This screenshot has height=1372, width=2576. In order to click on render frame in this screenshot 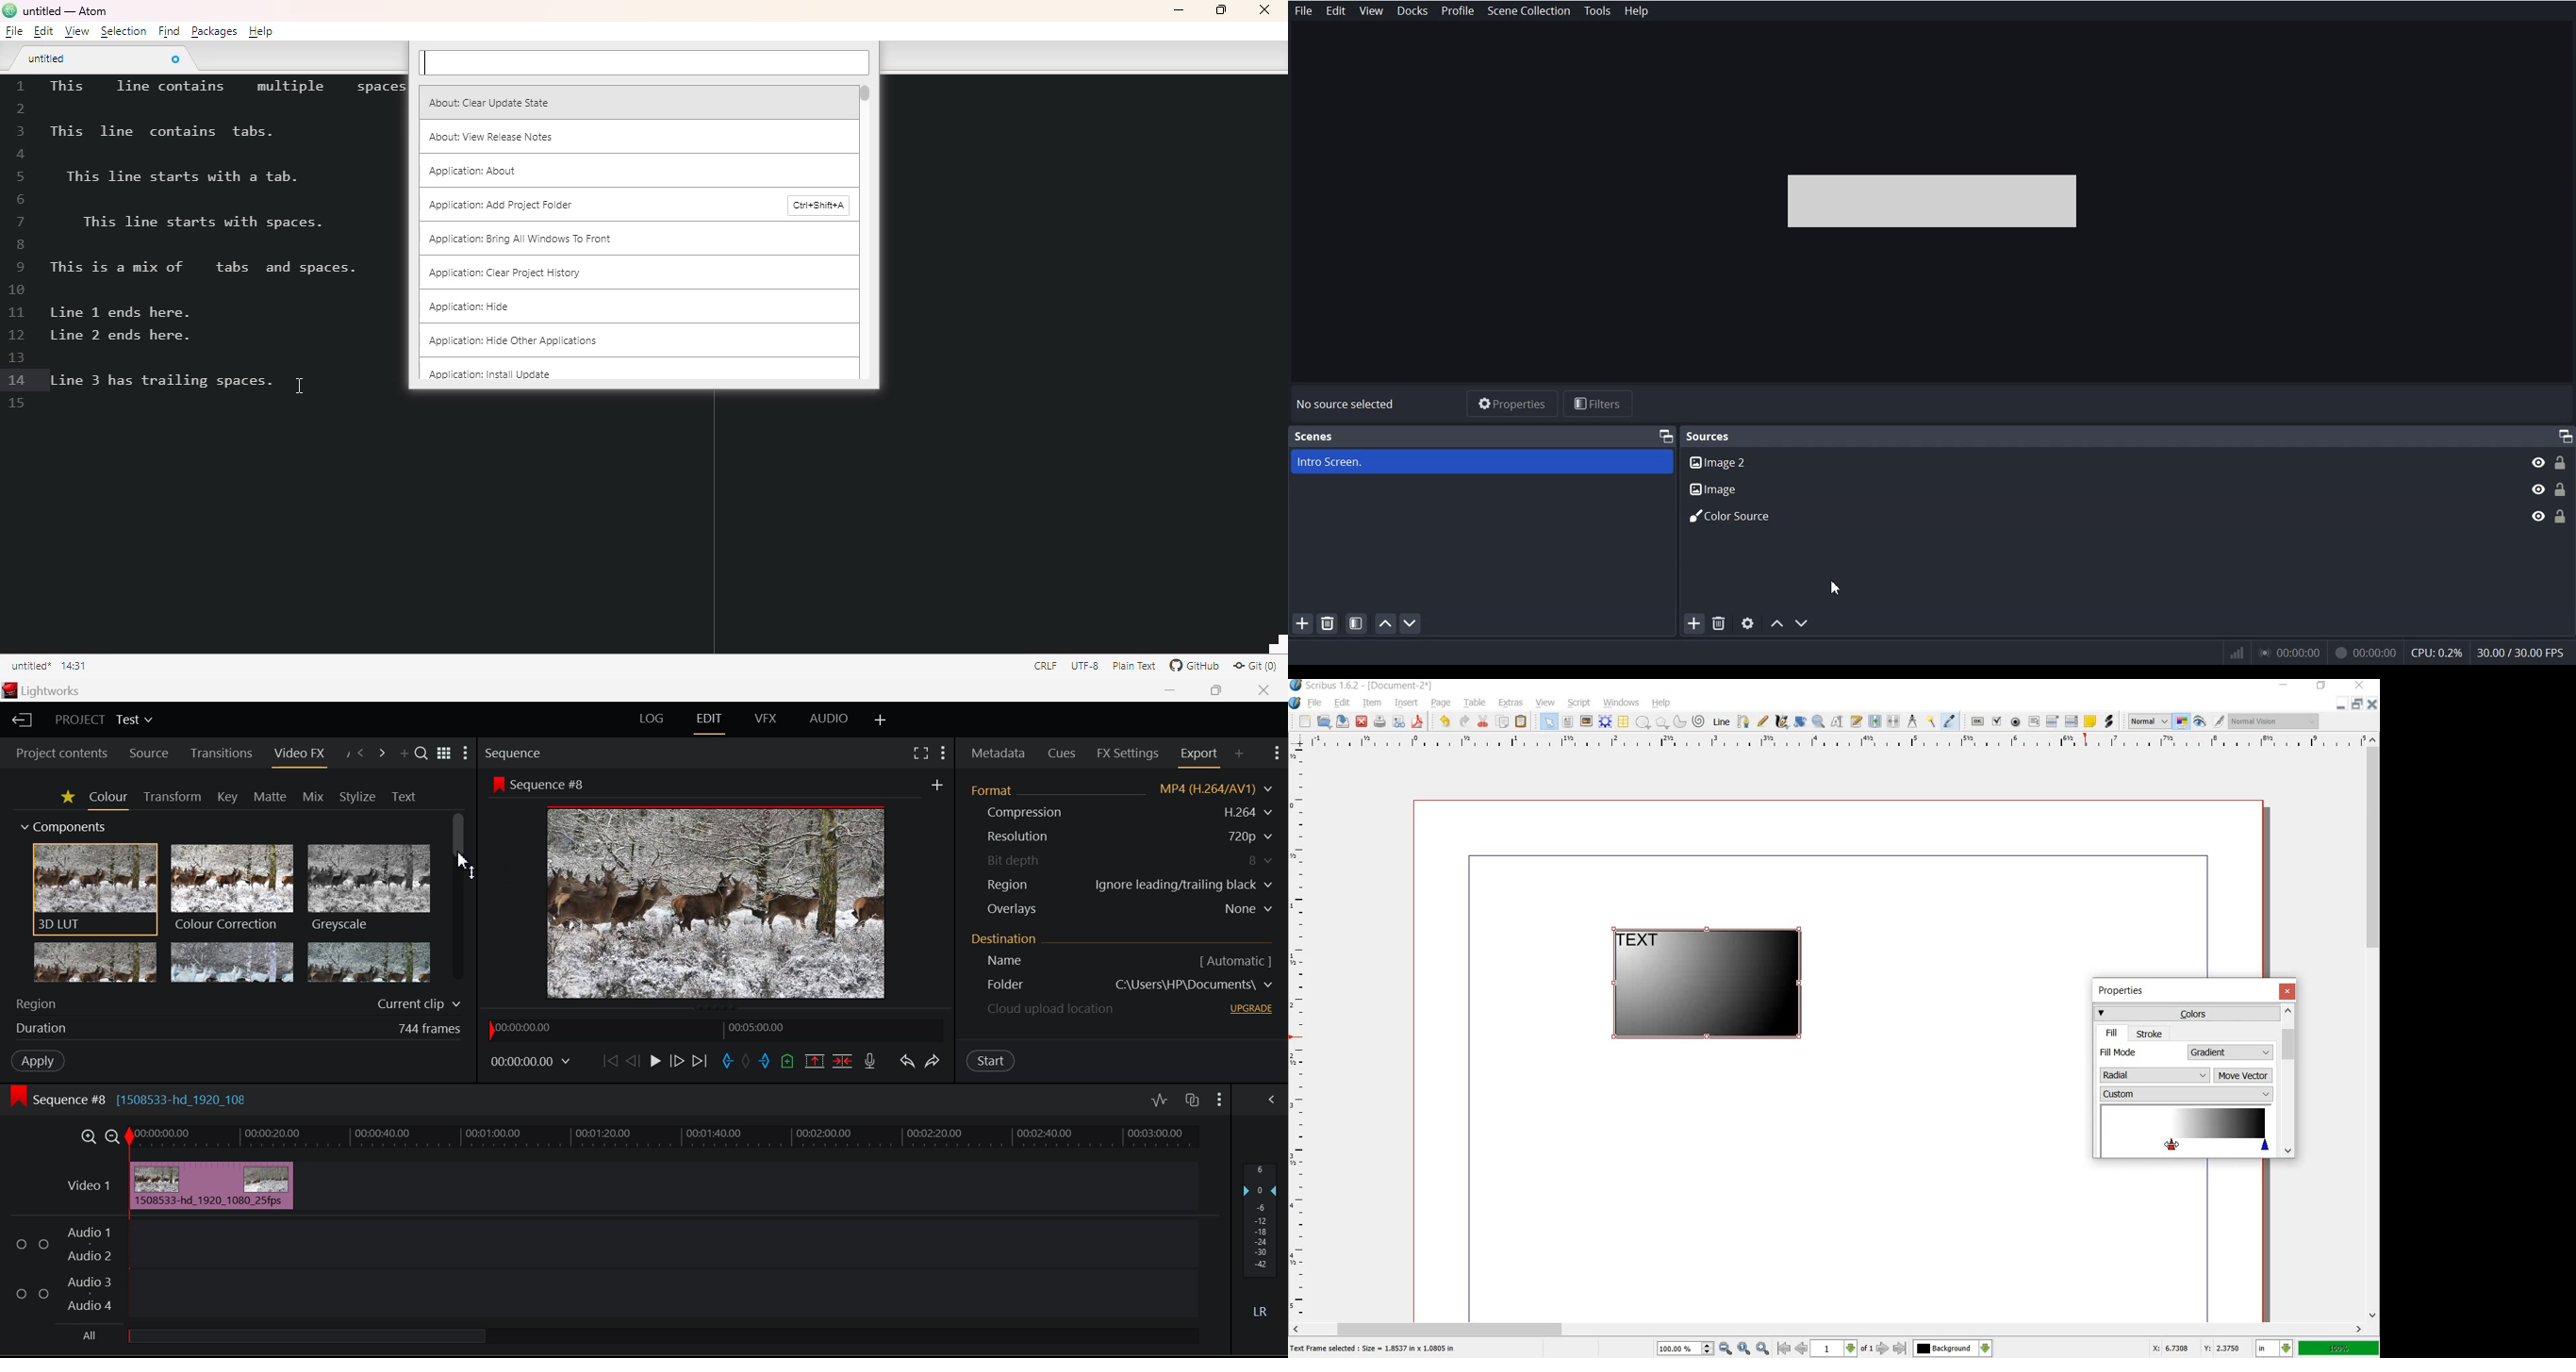, I will do `click(1605, 722)`.